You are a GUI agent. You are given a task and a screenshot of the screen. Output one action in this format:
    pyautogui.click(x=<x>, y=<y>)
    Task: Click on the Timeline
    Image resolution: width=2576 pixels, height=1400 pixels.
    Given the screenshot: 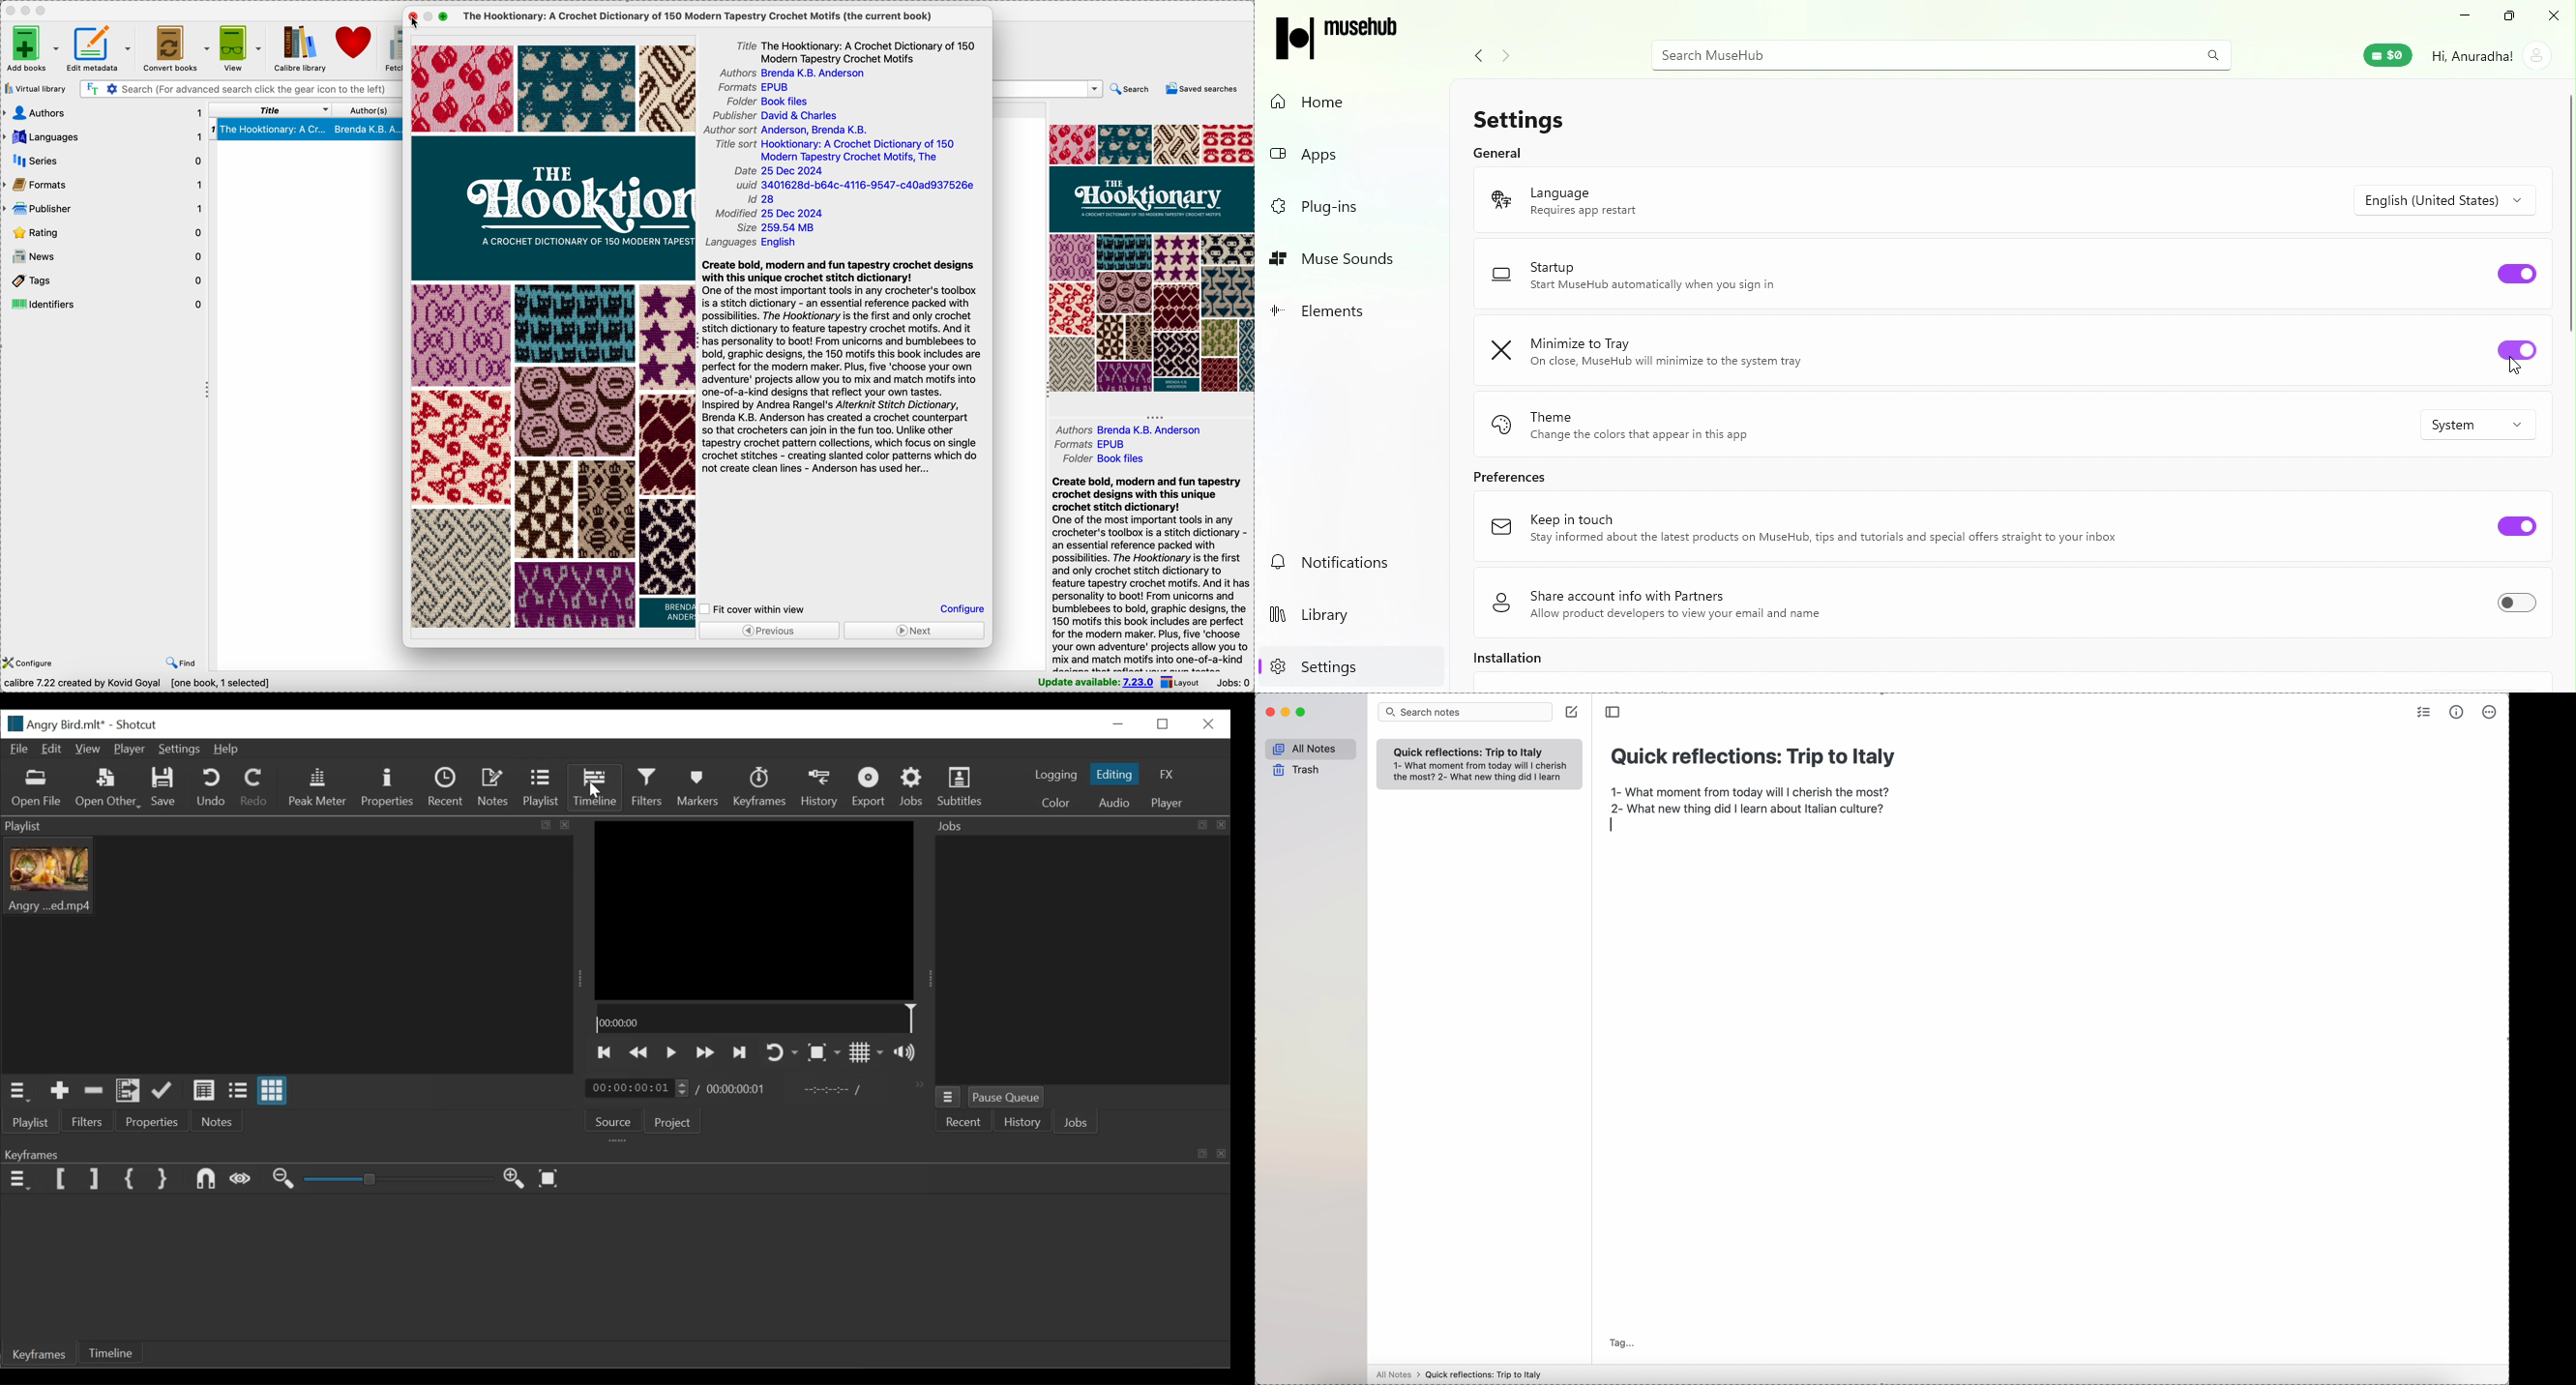 What is the action you would take?
    pyautogui.click(x=595, y=788)
    